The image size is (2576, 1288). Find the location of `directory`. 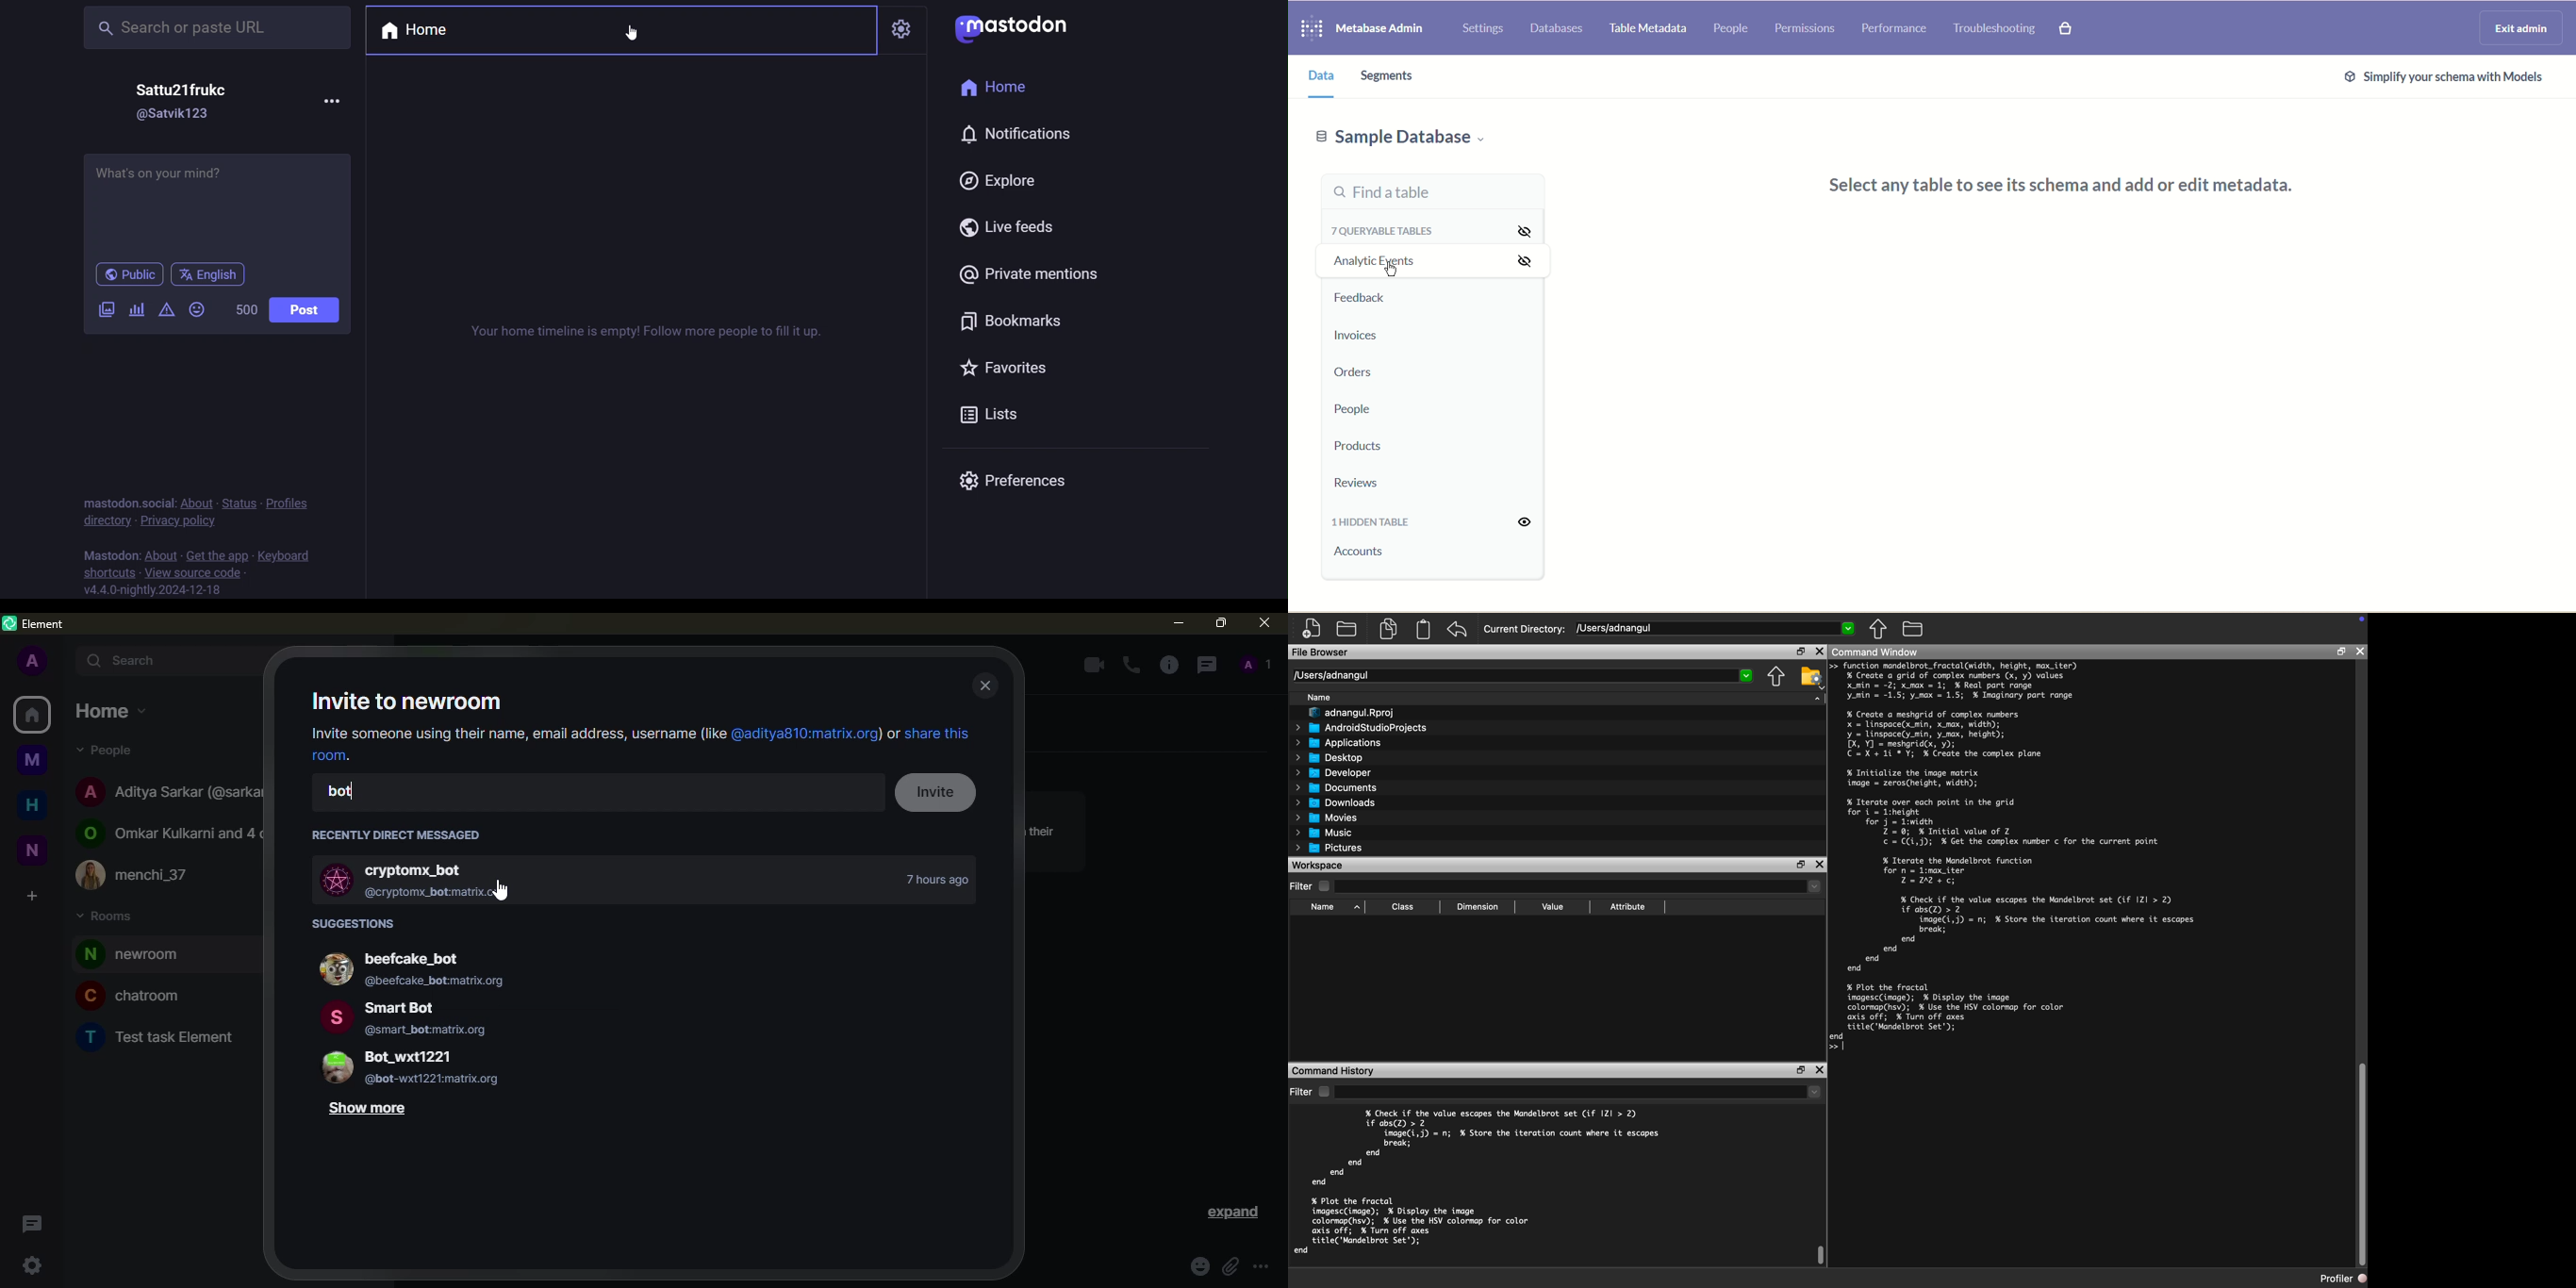

directory is located at coordinates (101, 519).